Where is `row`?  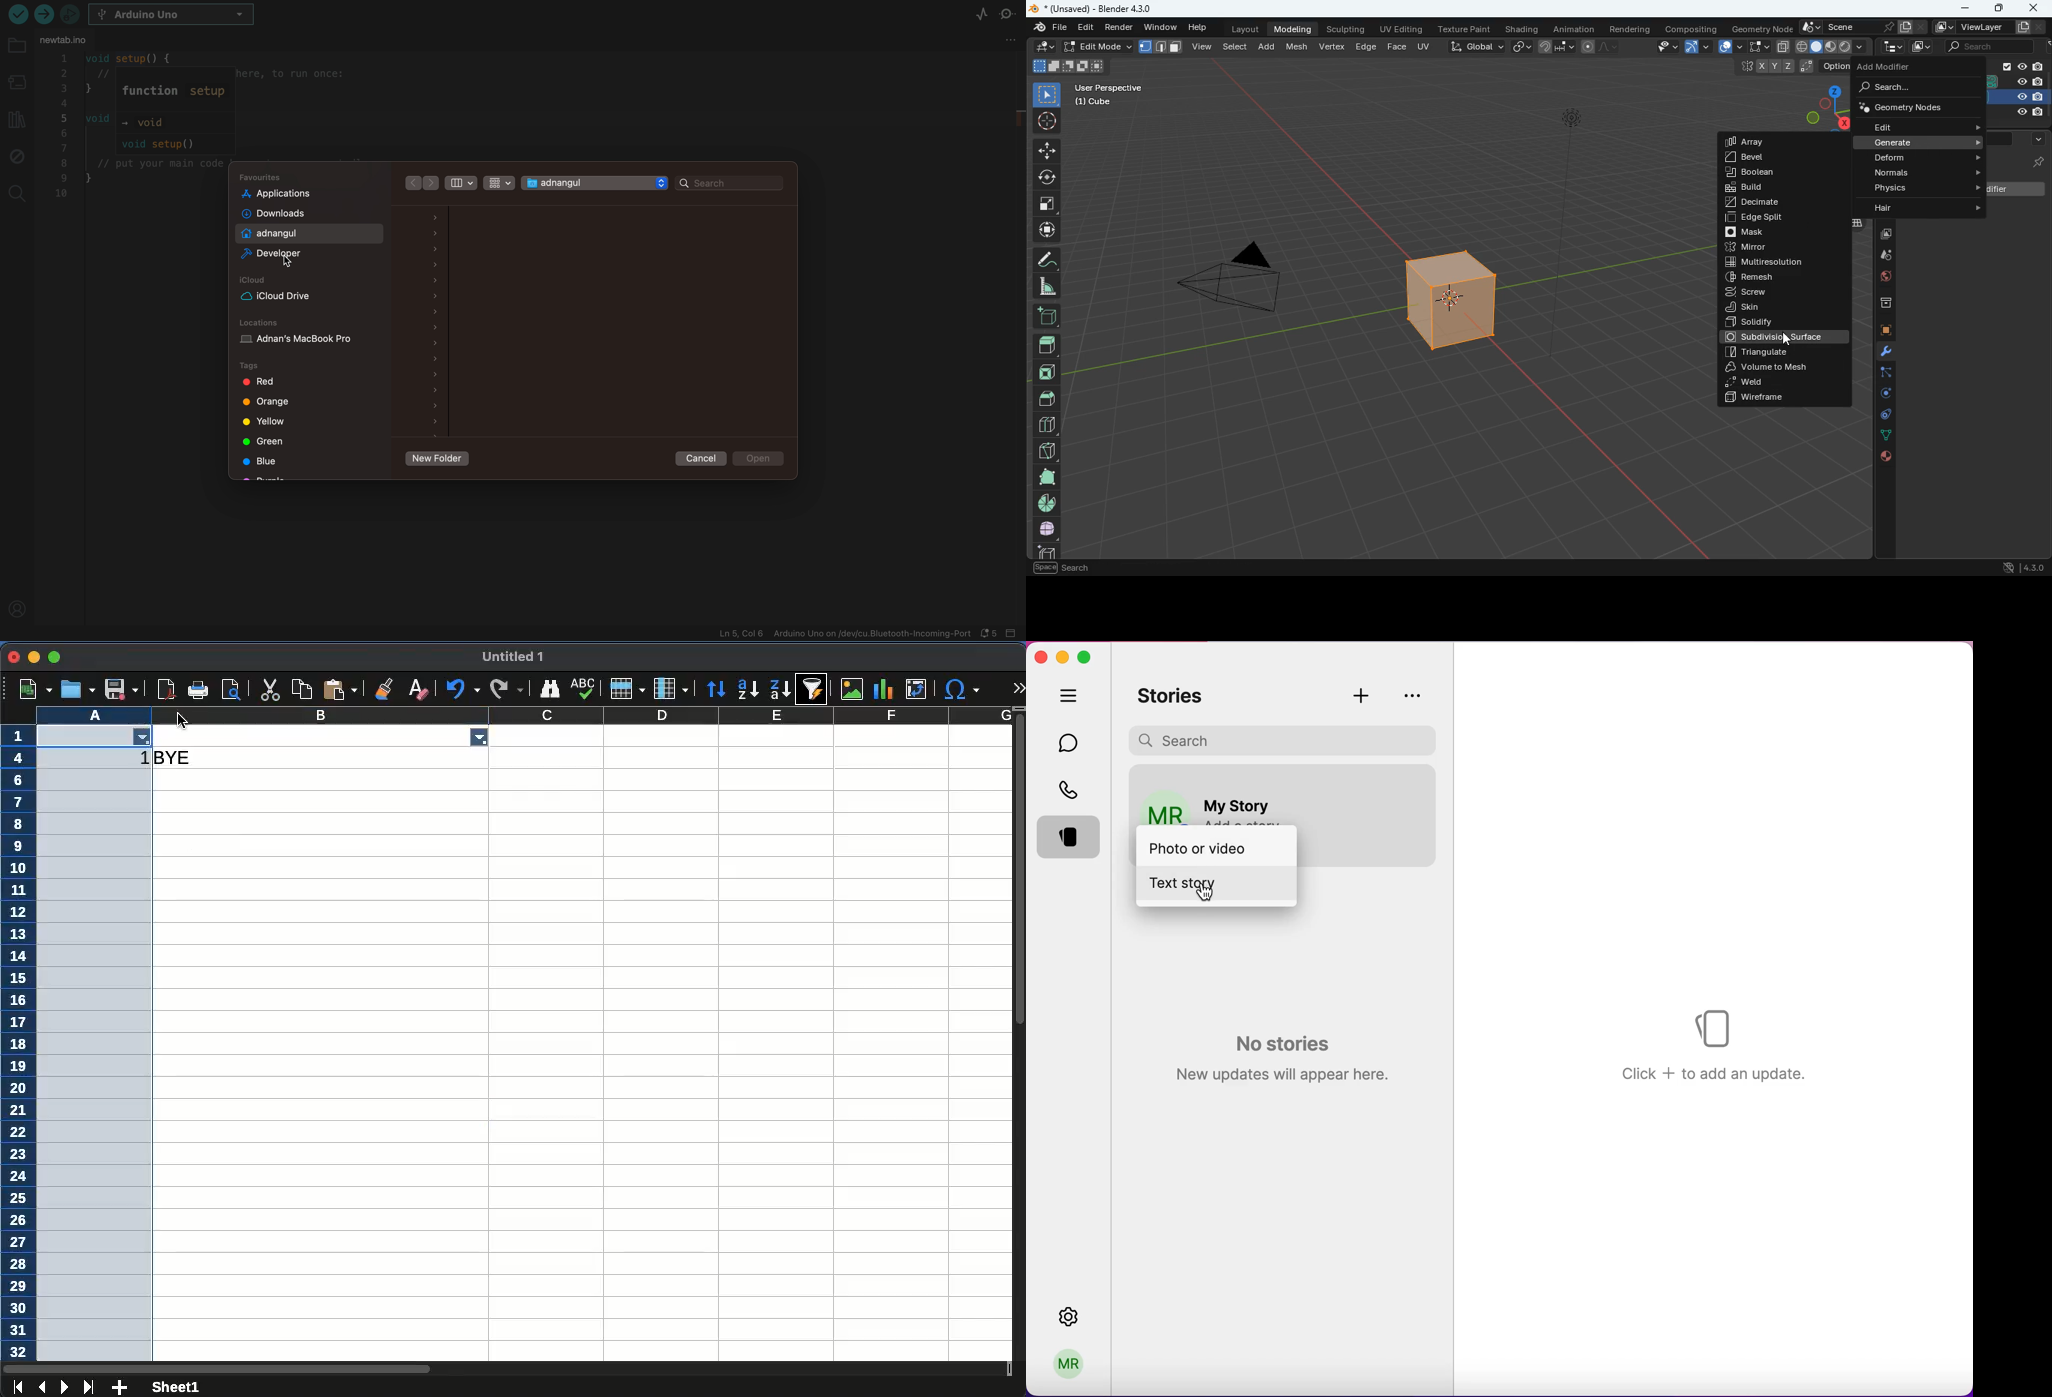
row is located at coordinates (624, 689).